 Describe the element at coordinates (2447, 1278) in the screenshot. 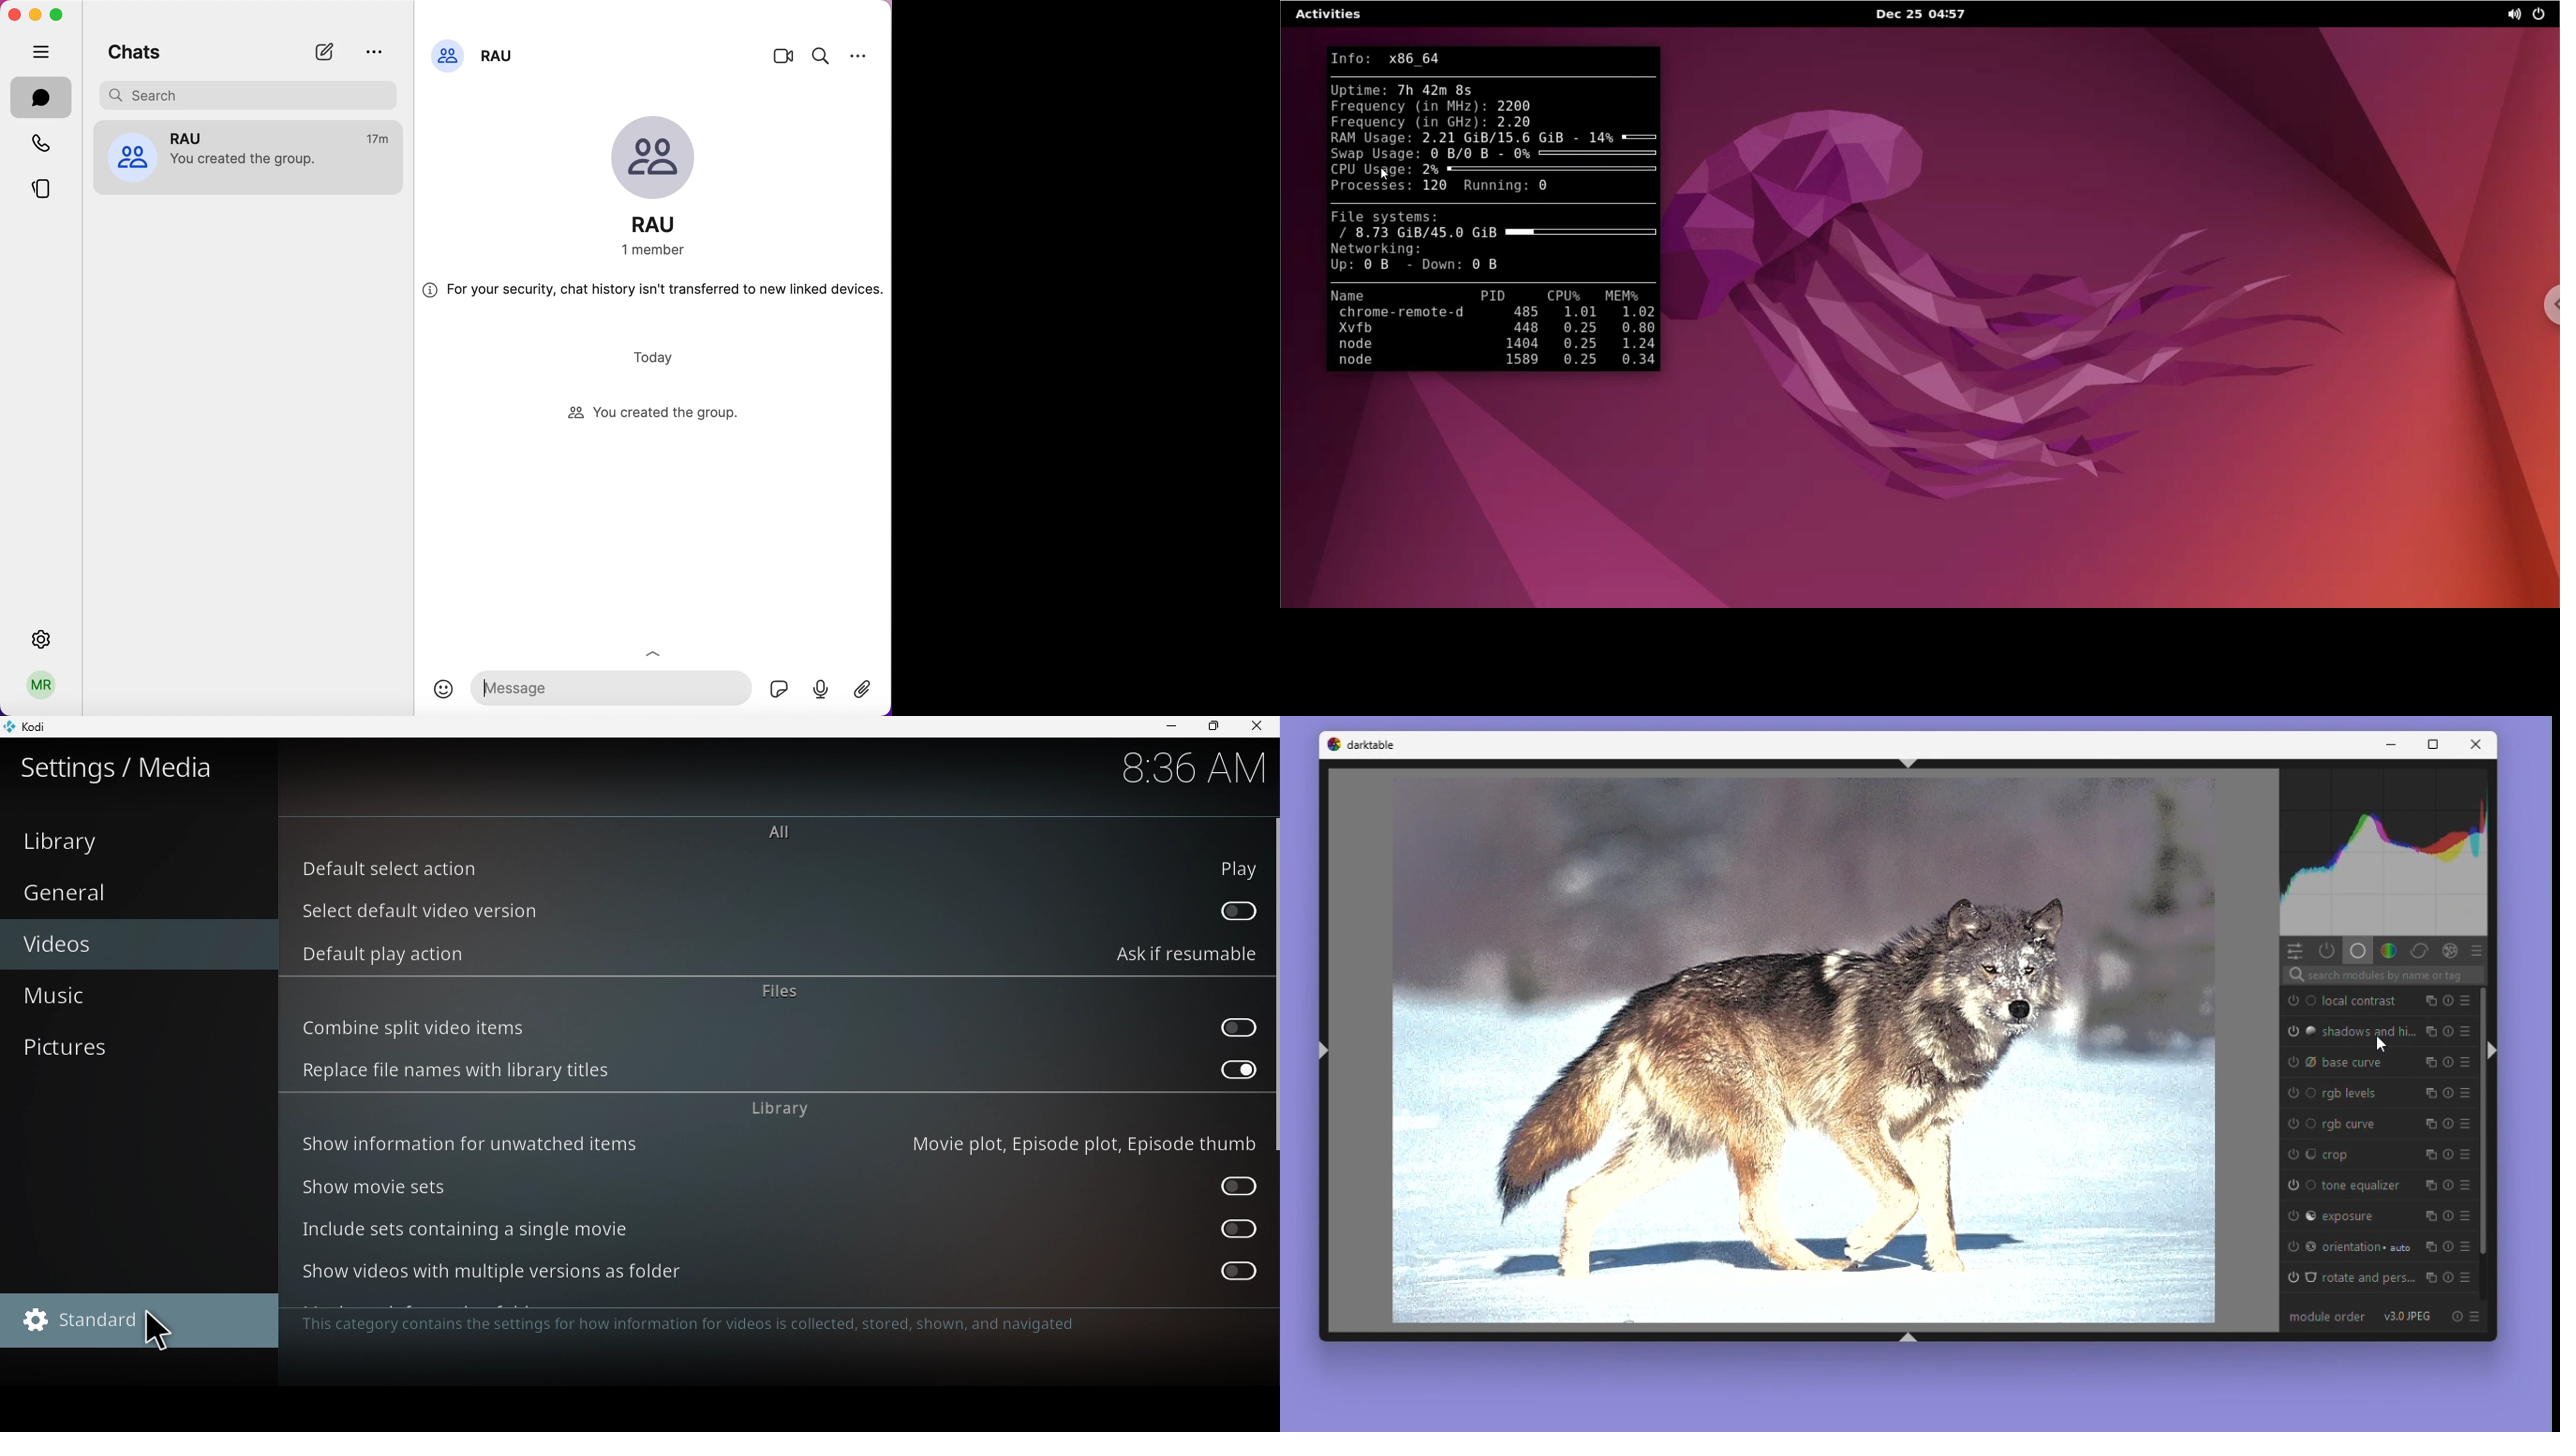

I see `reset parameters` at that location.